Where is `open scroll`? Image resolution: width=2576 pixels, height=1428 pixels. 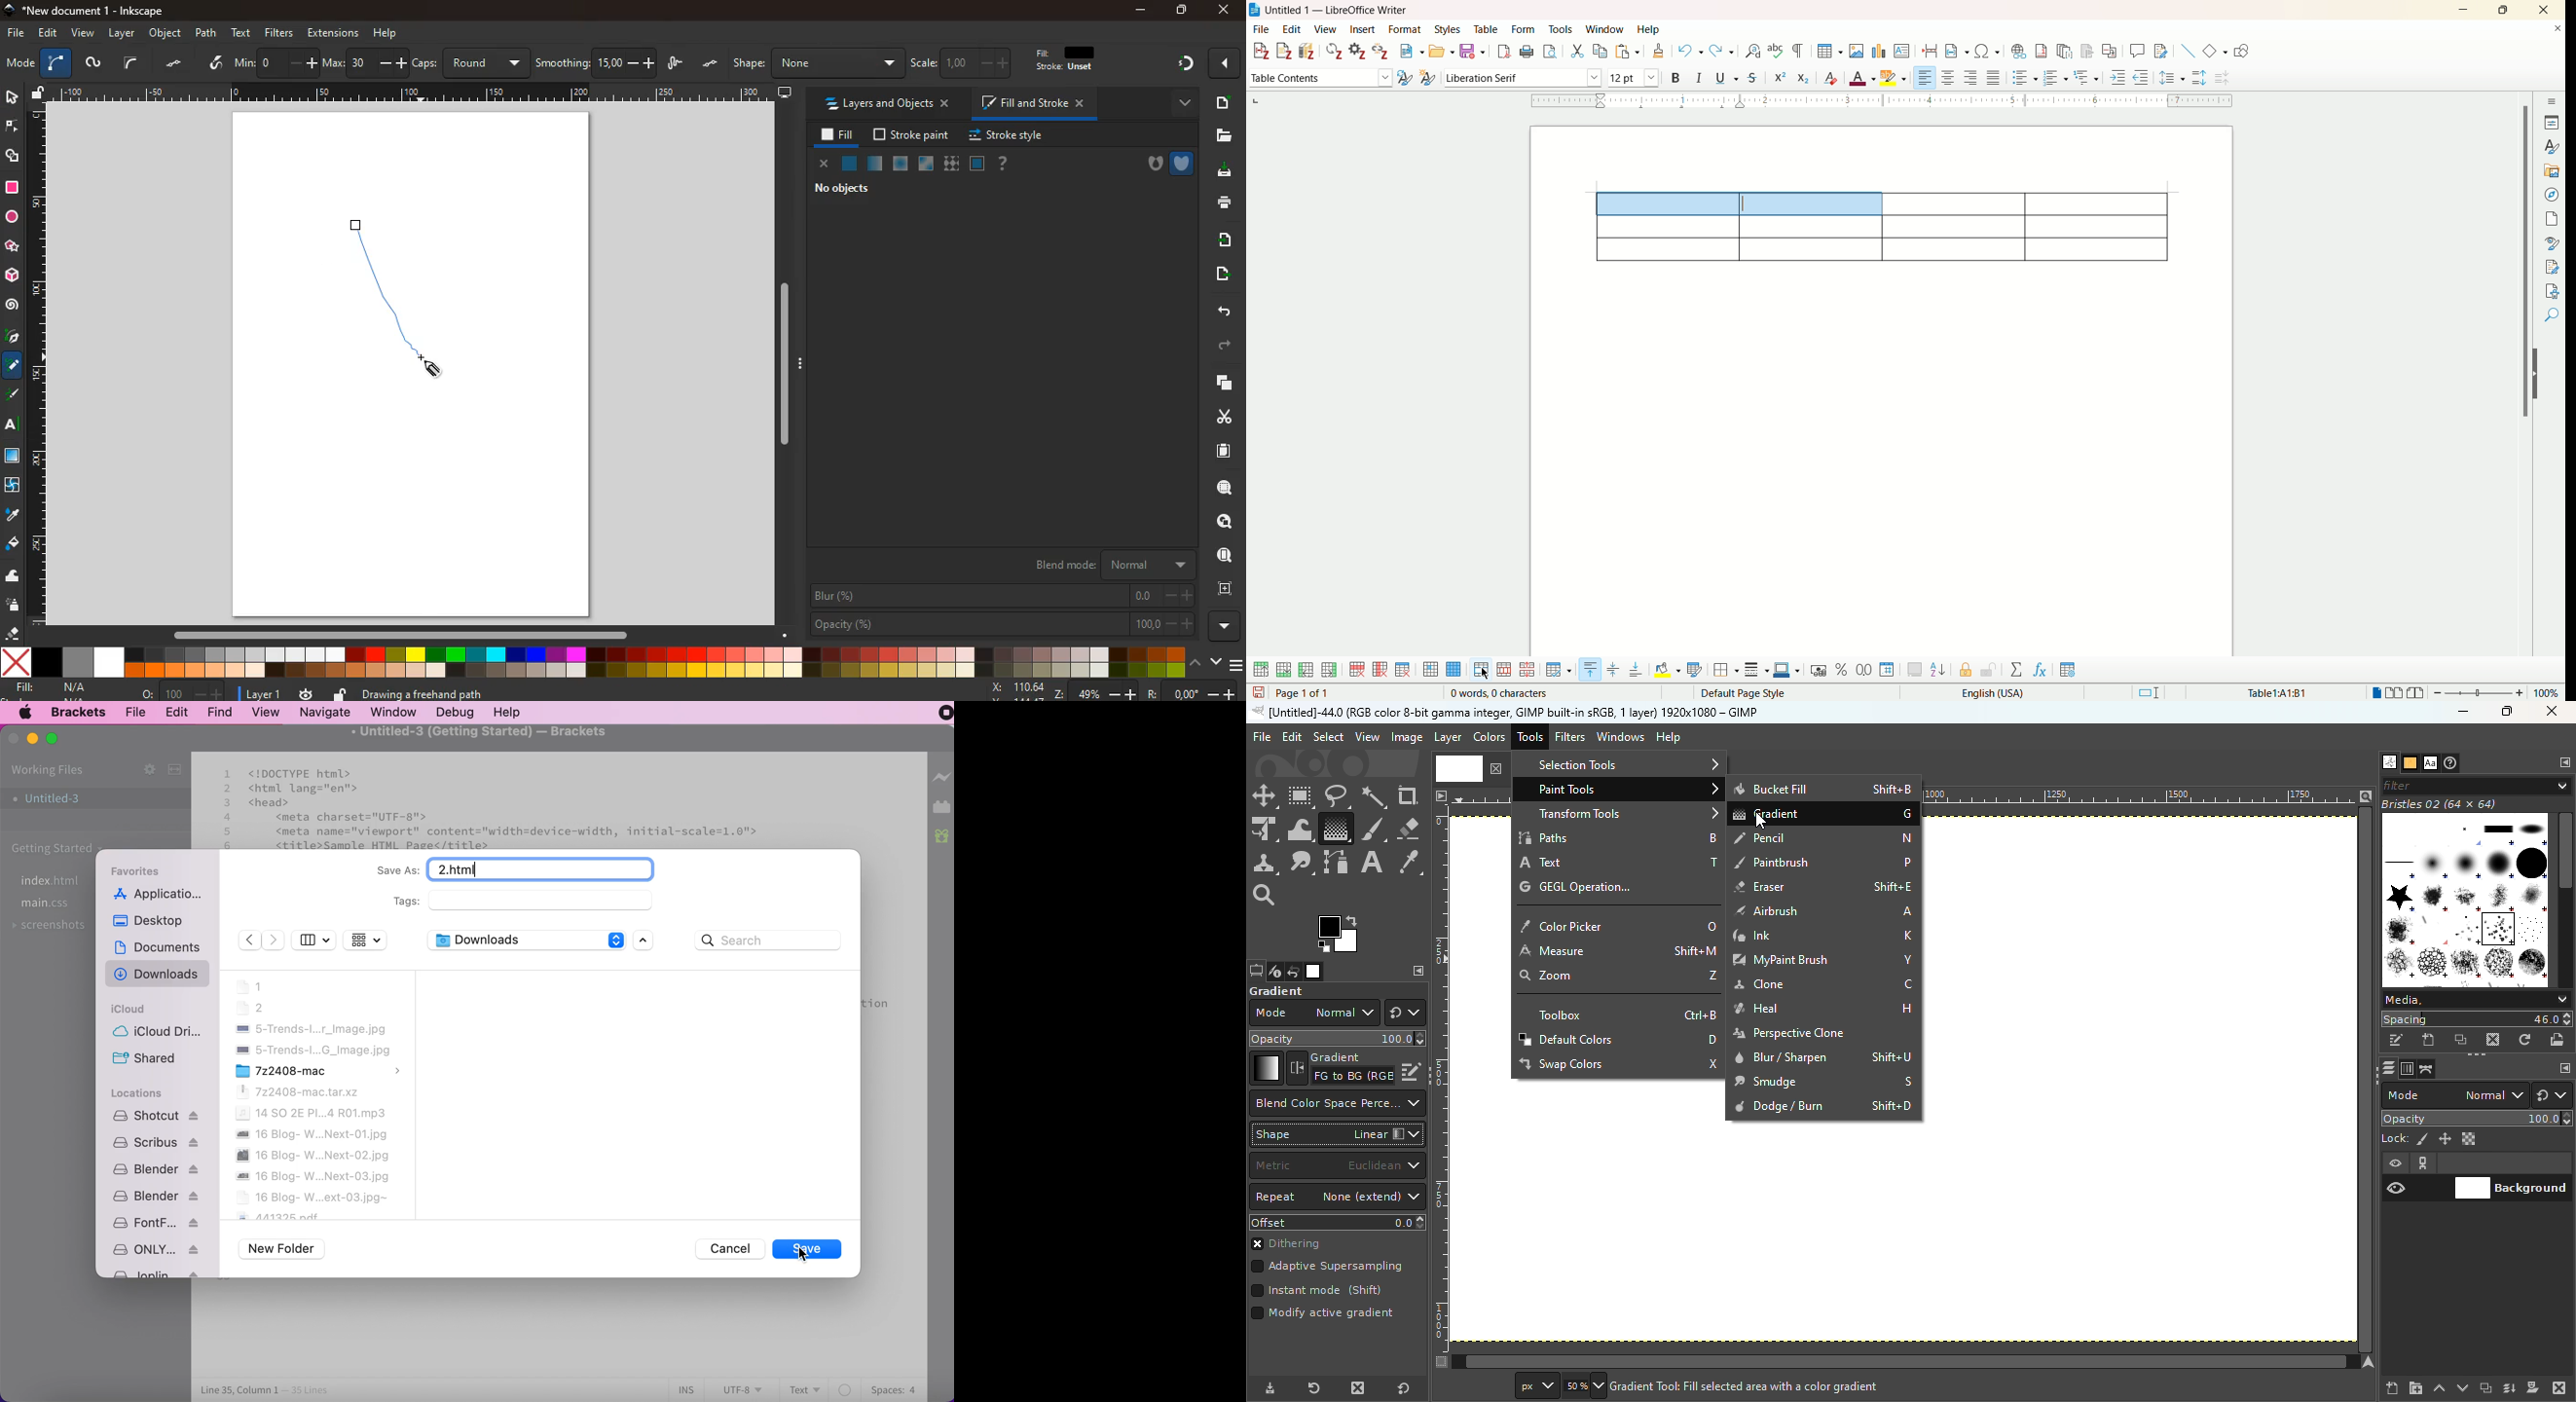
open scroll is located at coordinates (648, 940).